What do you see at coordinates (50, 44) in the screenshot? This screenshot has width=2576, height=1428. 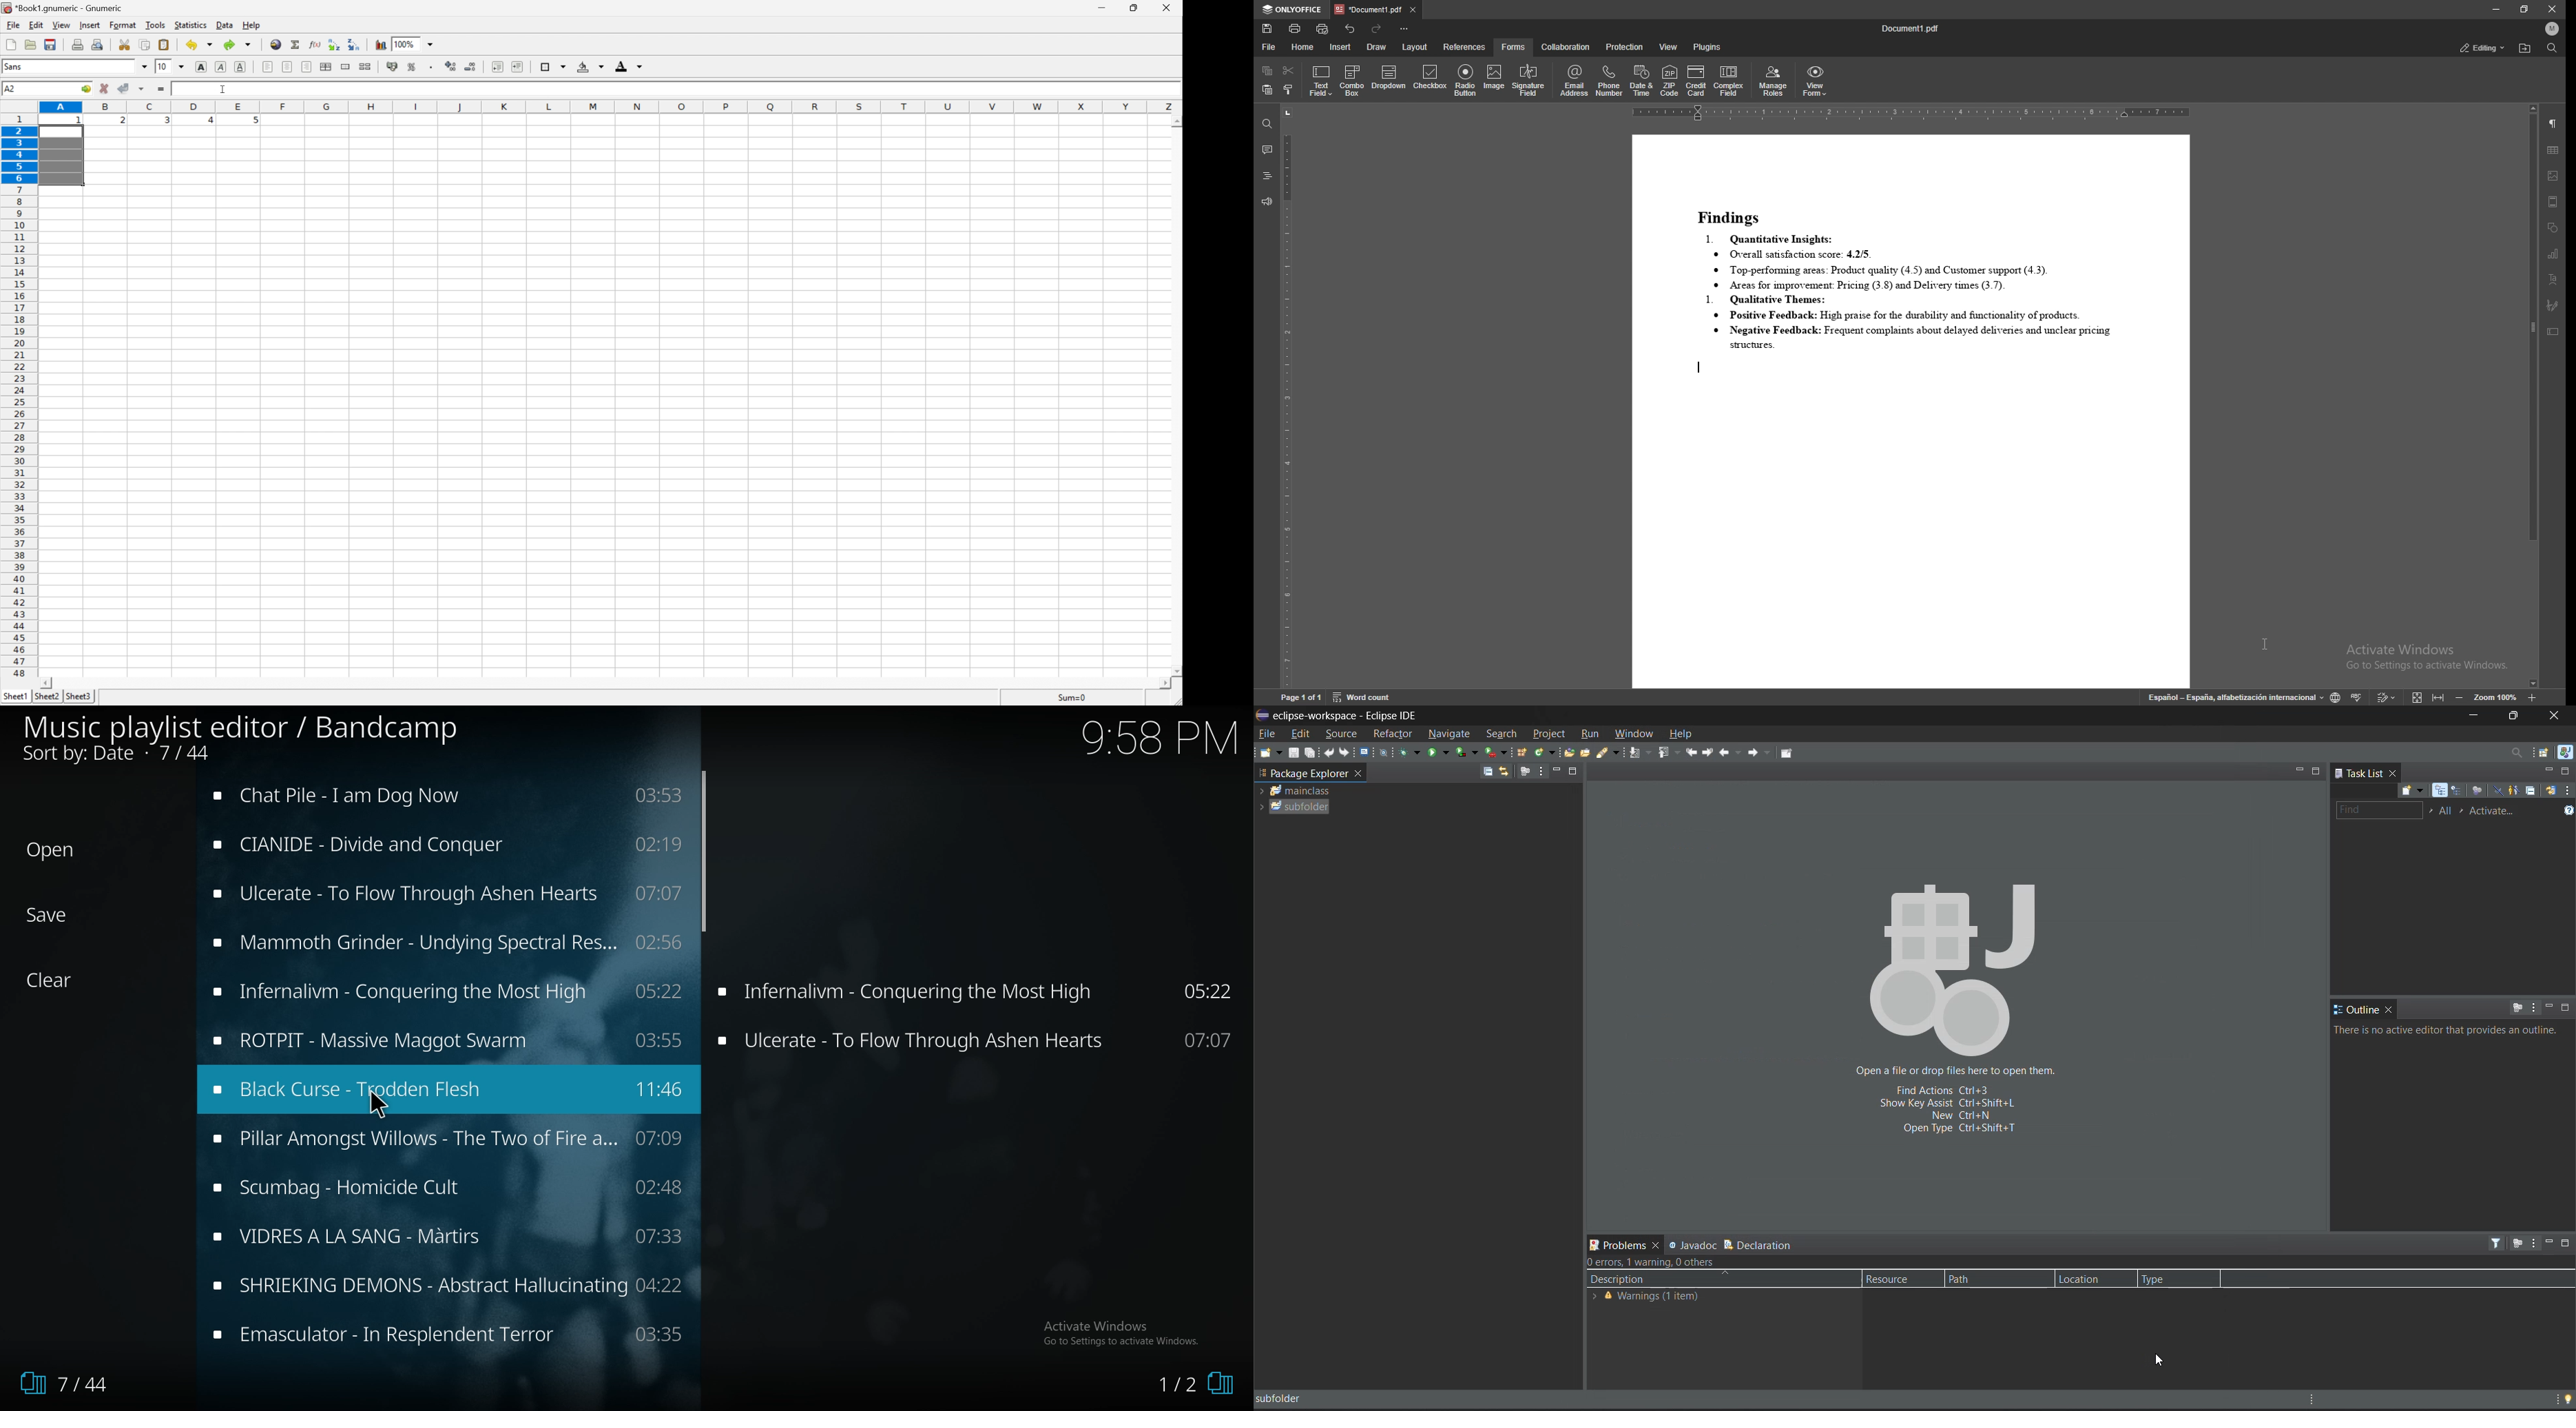 I see `save current workbook` at bounding box center [50, 44].